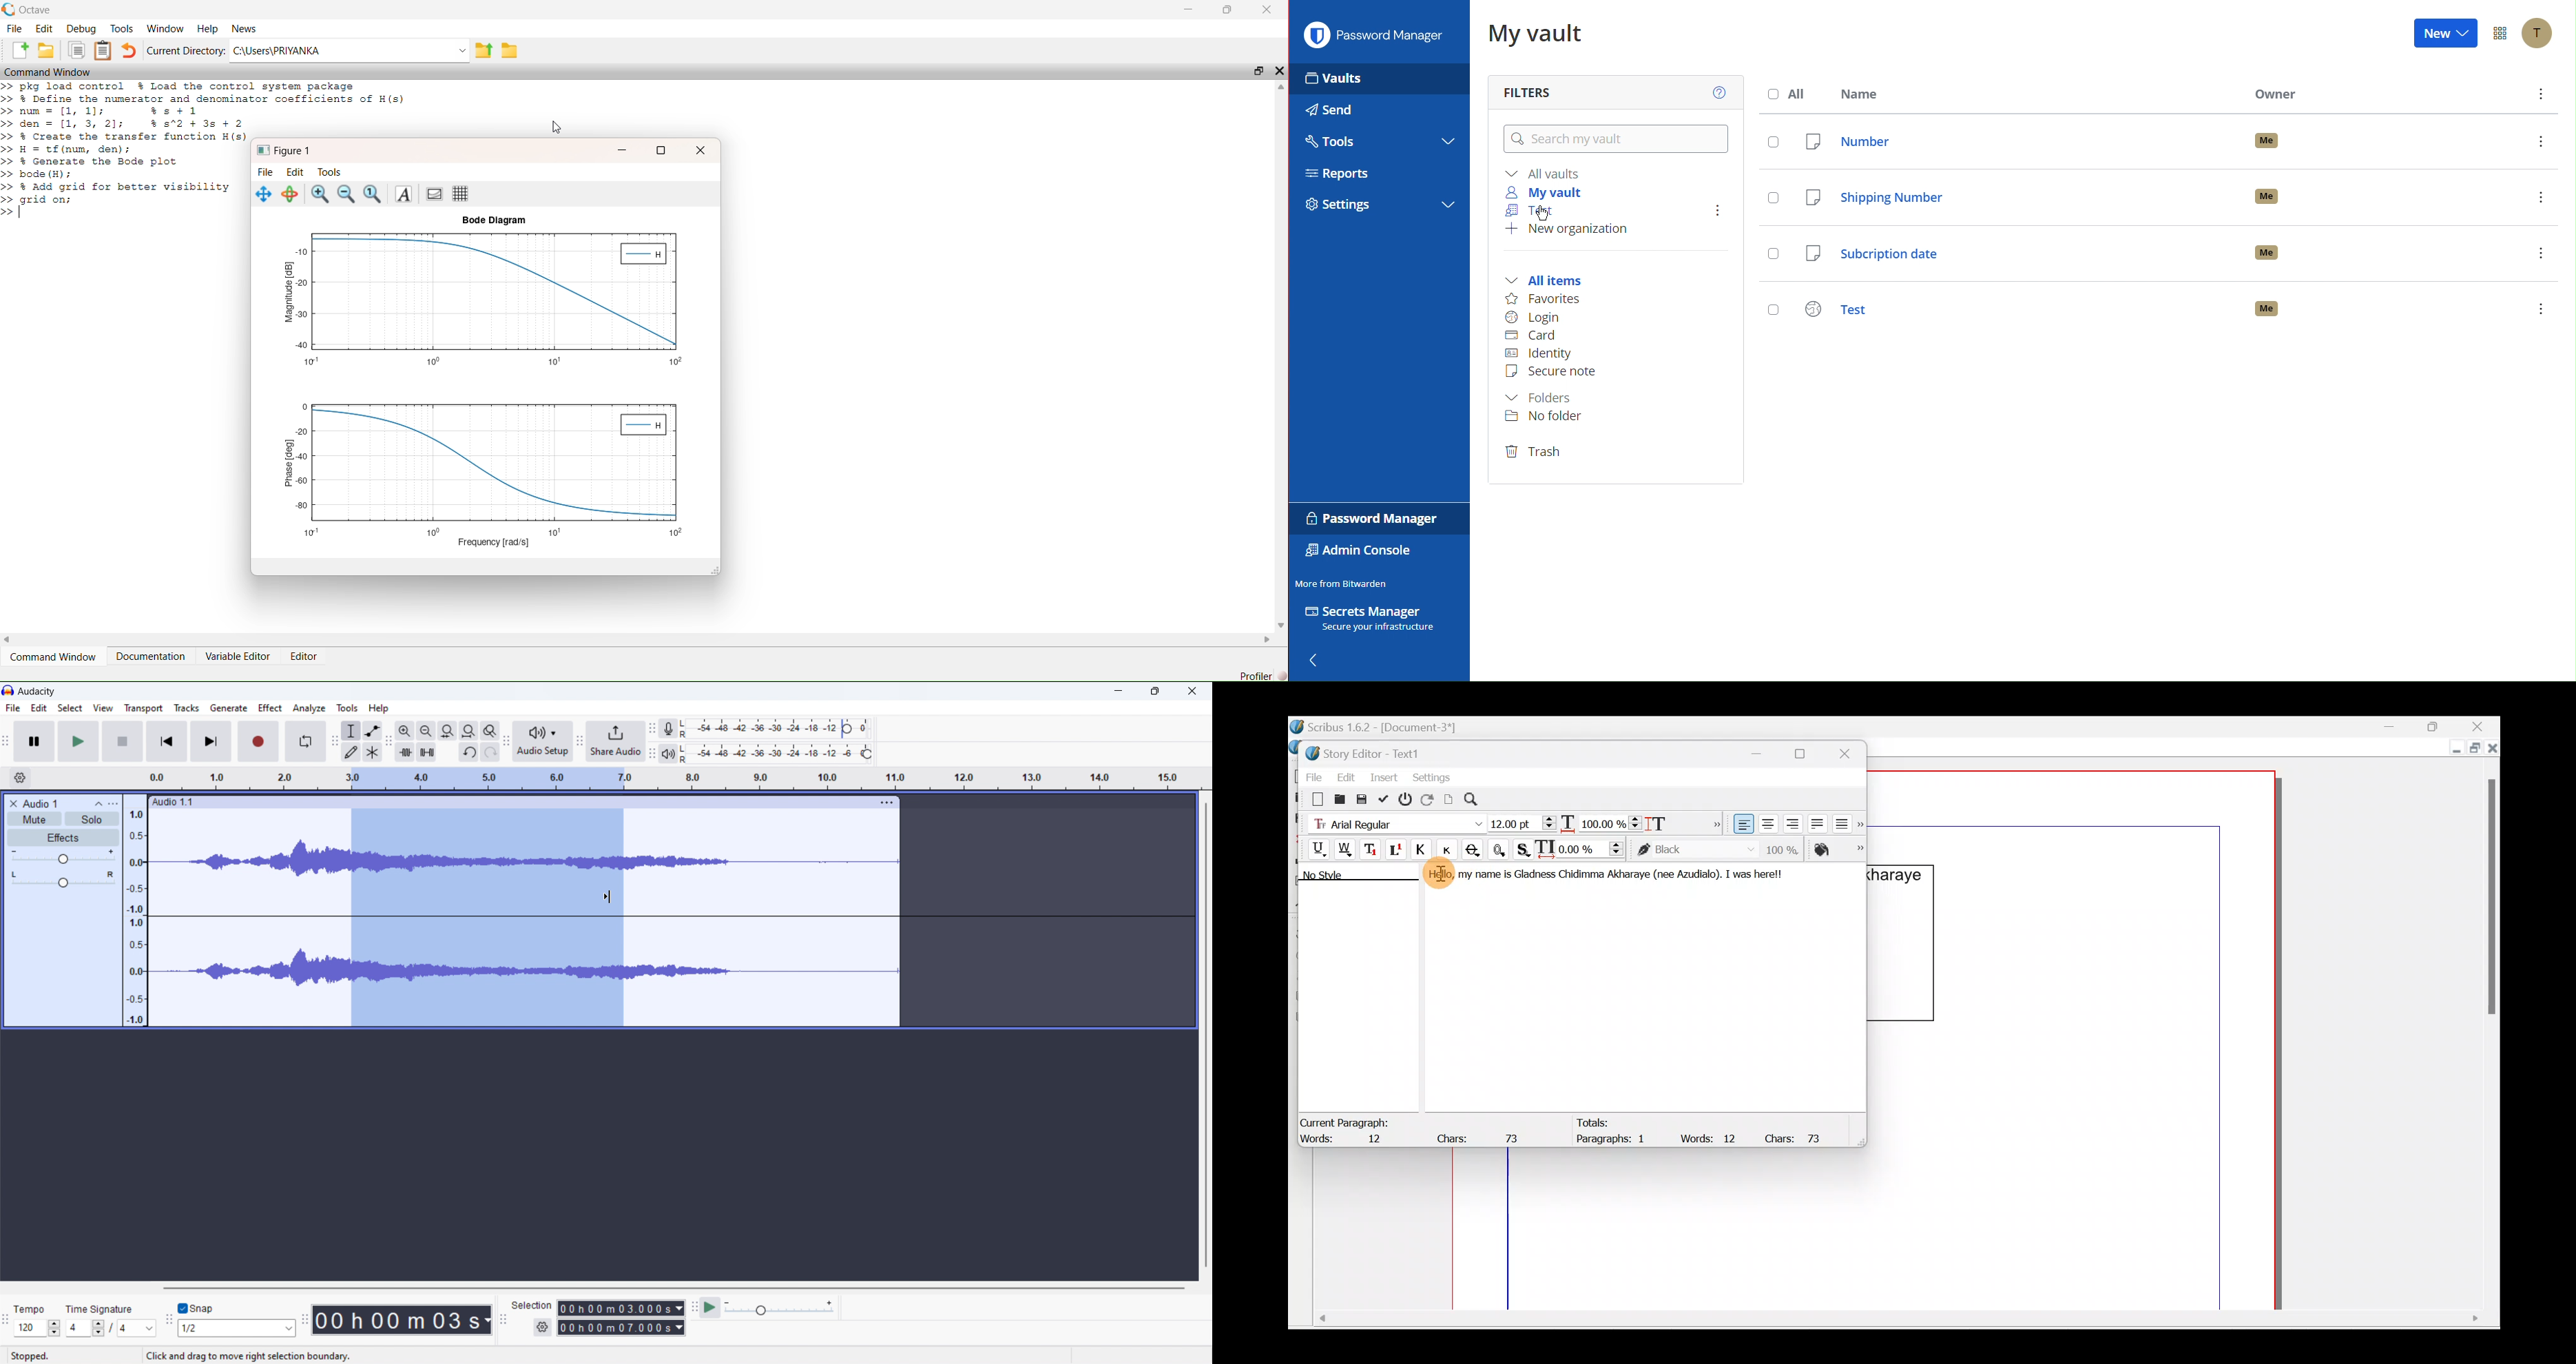 The width and height of the screenshot is (2576, 1372). What do you see at coordinates (63, 838) in the screenshot?
I see `effects` at bounding box center [63, 838].